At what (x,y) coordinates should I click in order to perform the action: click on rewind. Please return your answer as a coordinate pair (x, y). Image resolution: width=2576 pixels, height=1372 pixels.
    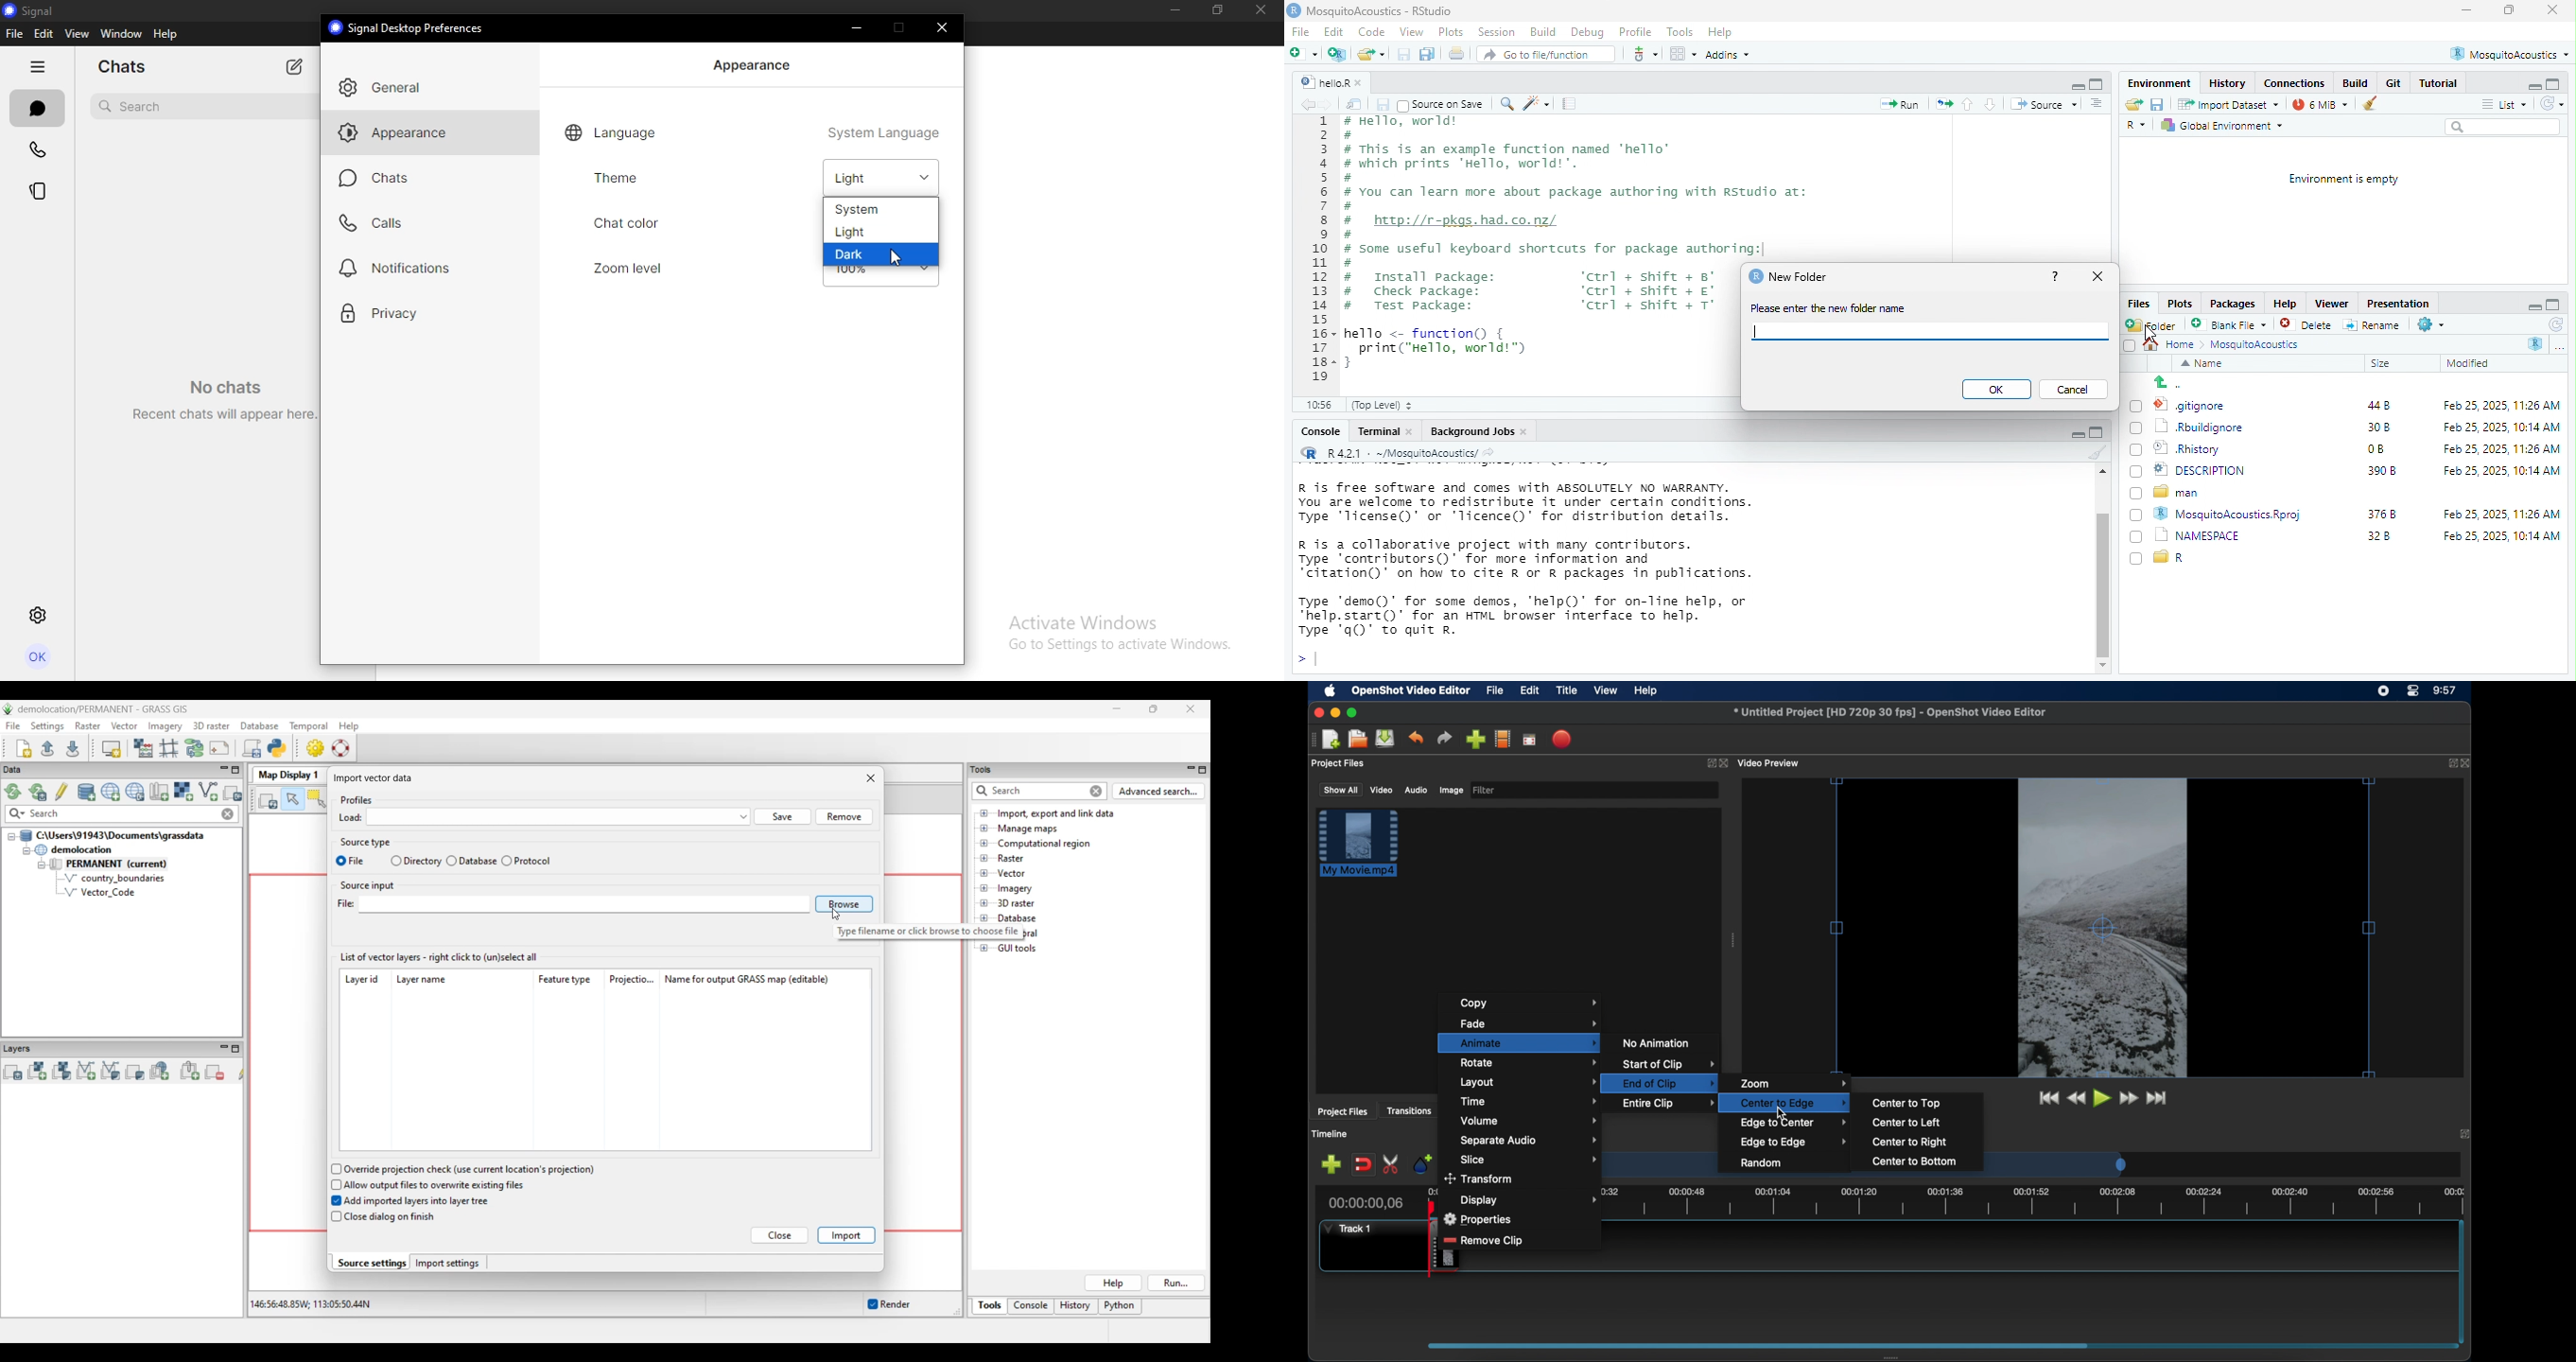
    Looking at the image, I should click on (2076, 1098).